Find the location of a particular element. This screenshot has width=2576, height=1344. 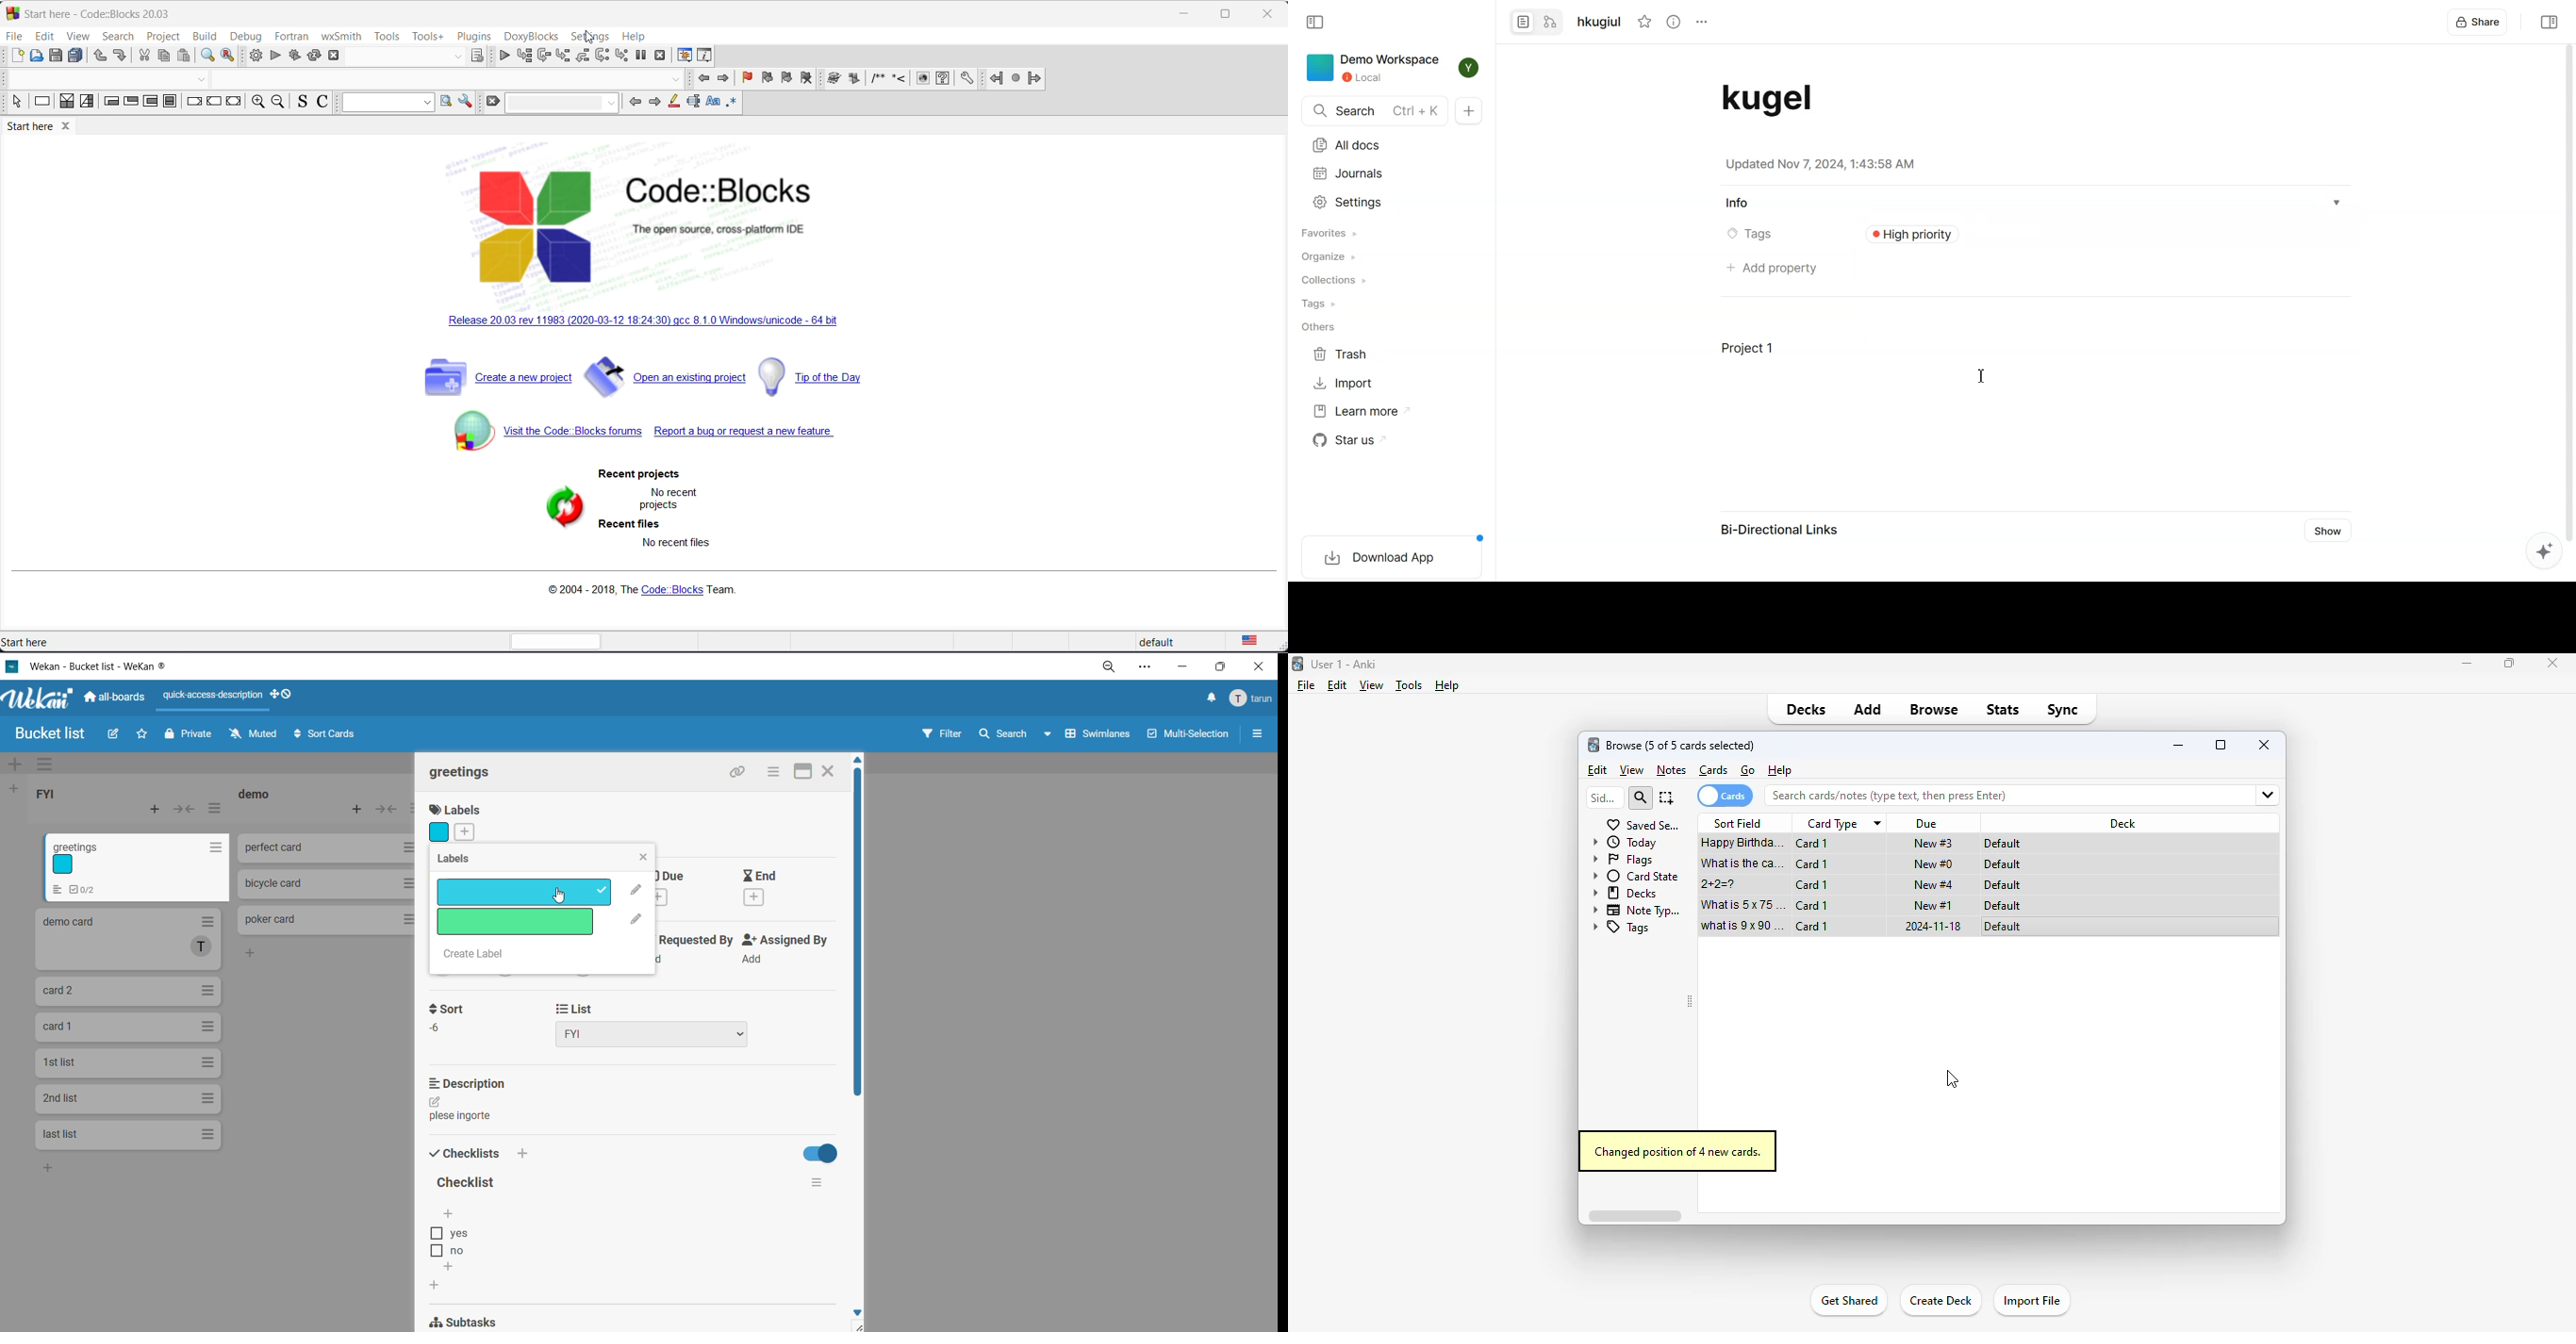

default is located at coordinates (1163, 644).